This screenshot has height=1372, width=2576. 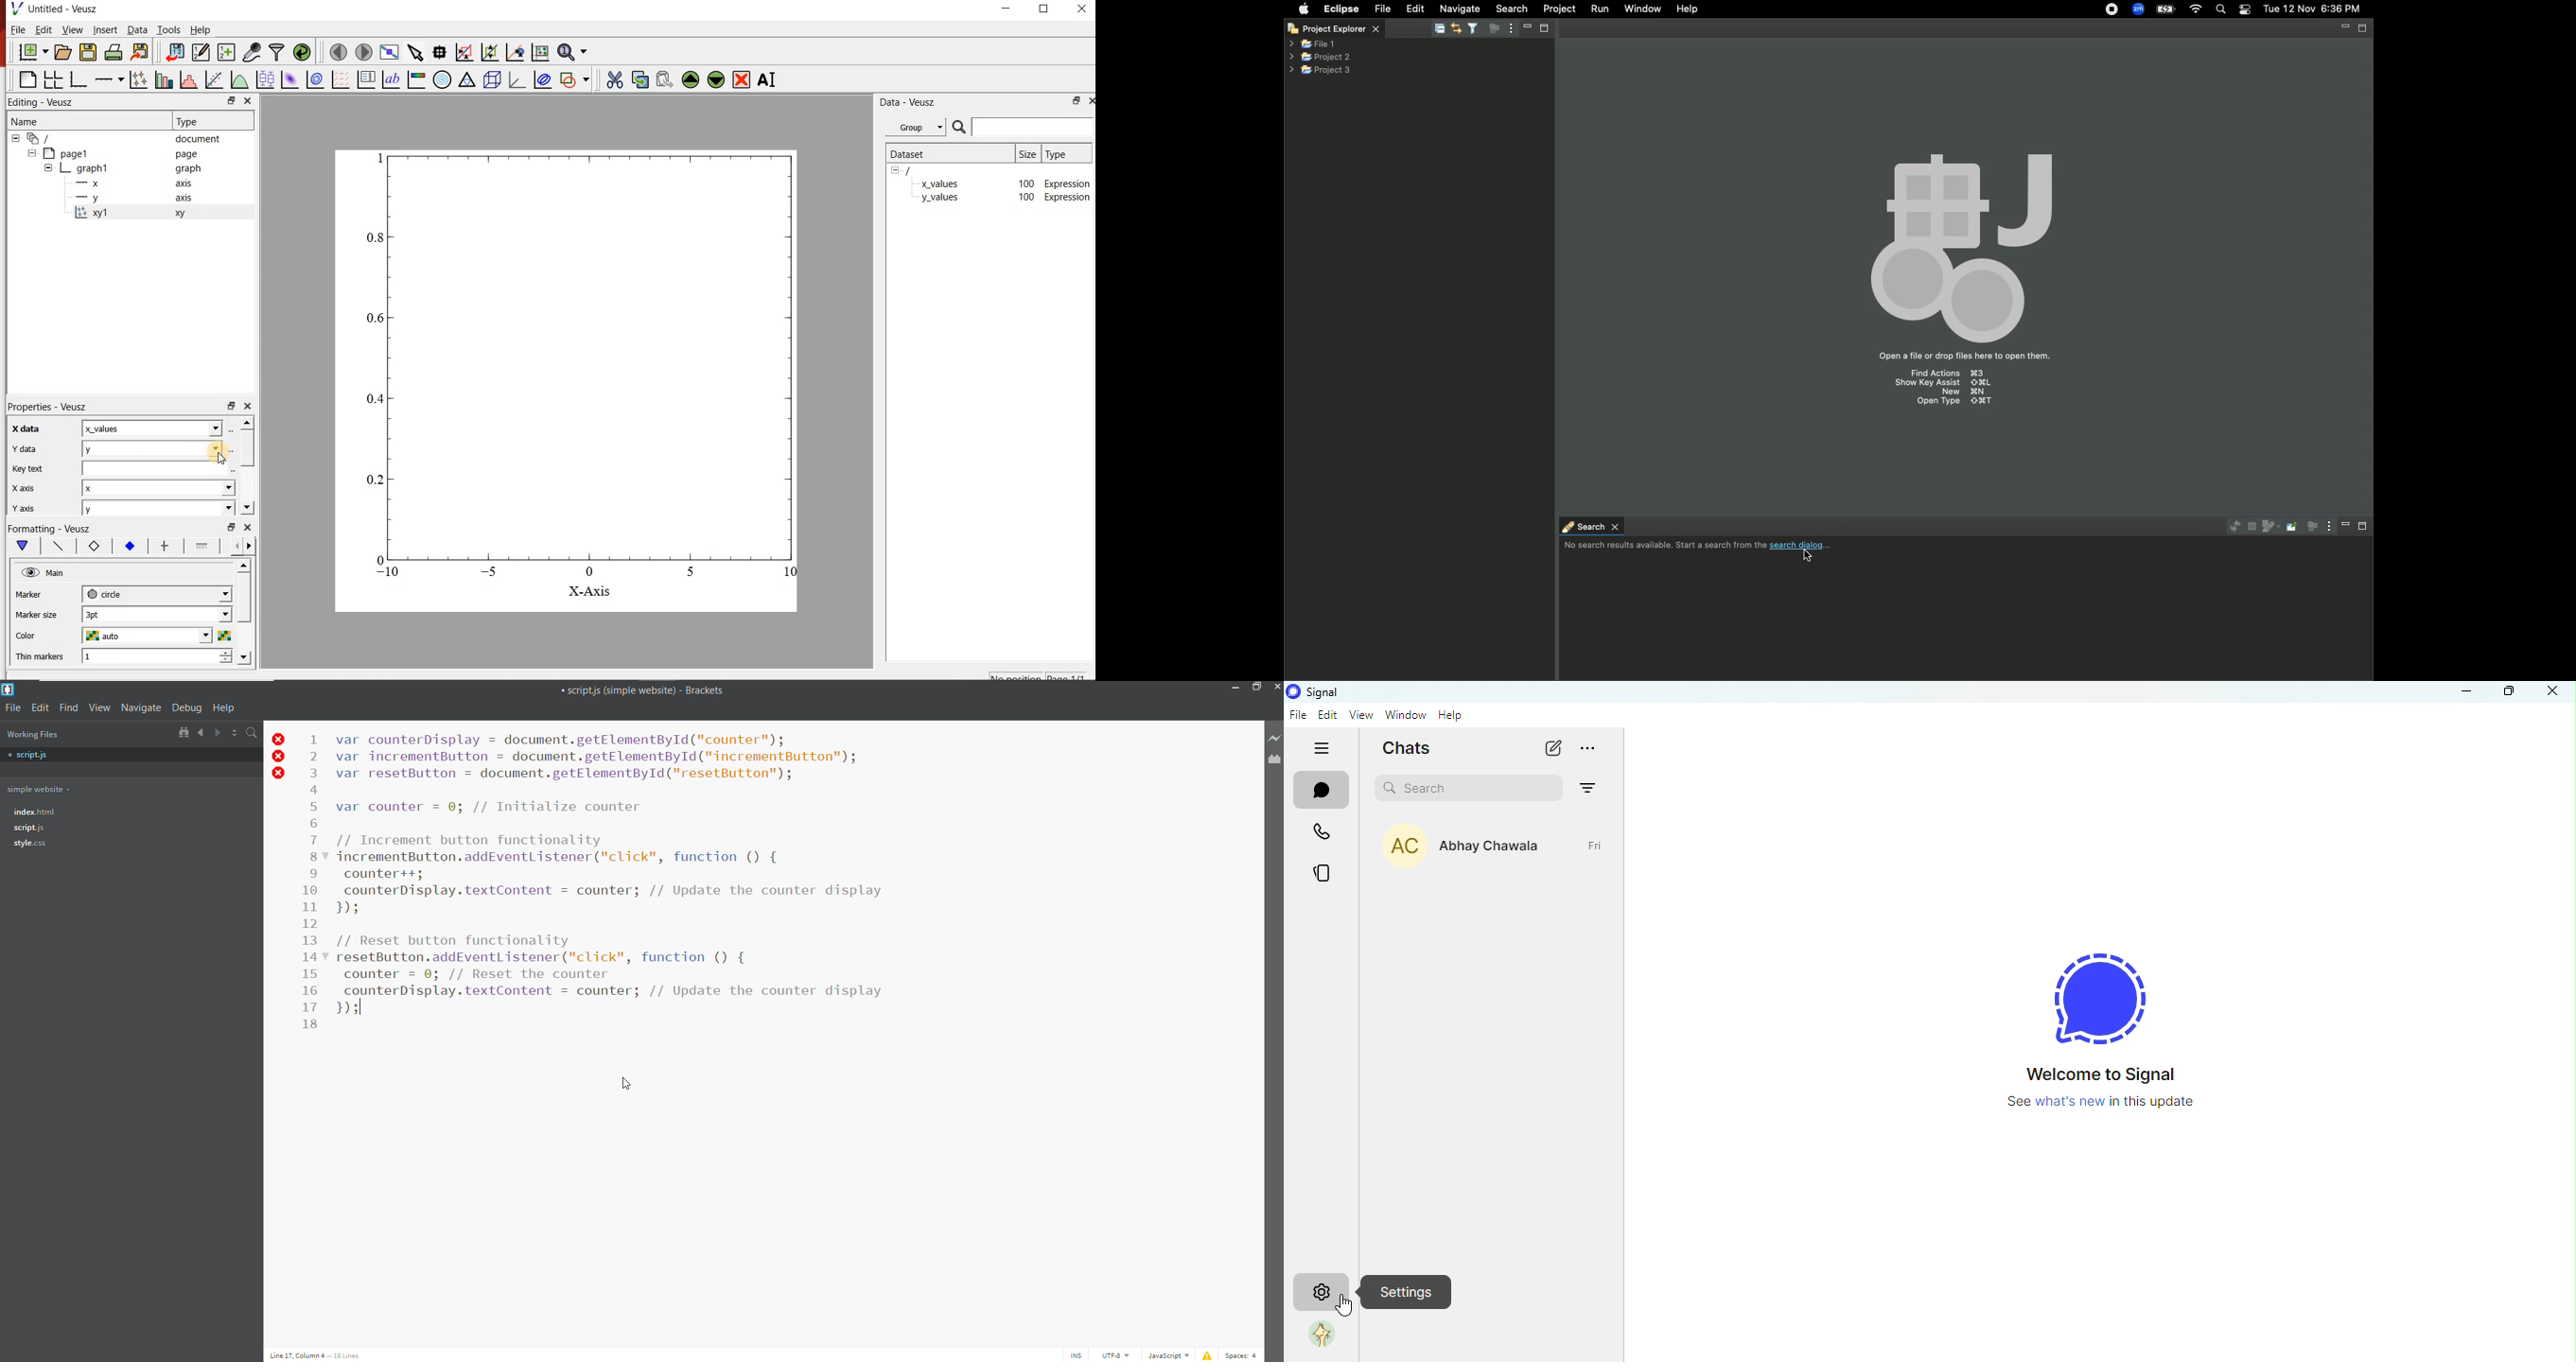 What do you see at coordinates (156, 594) in the screenshot?
I see `circle` at bounding box center [156, 594].